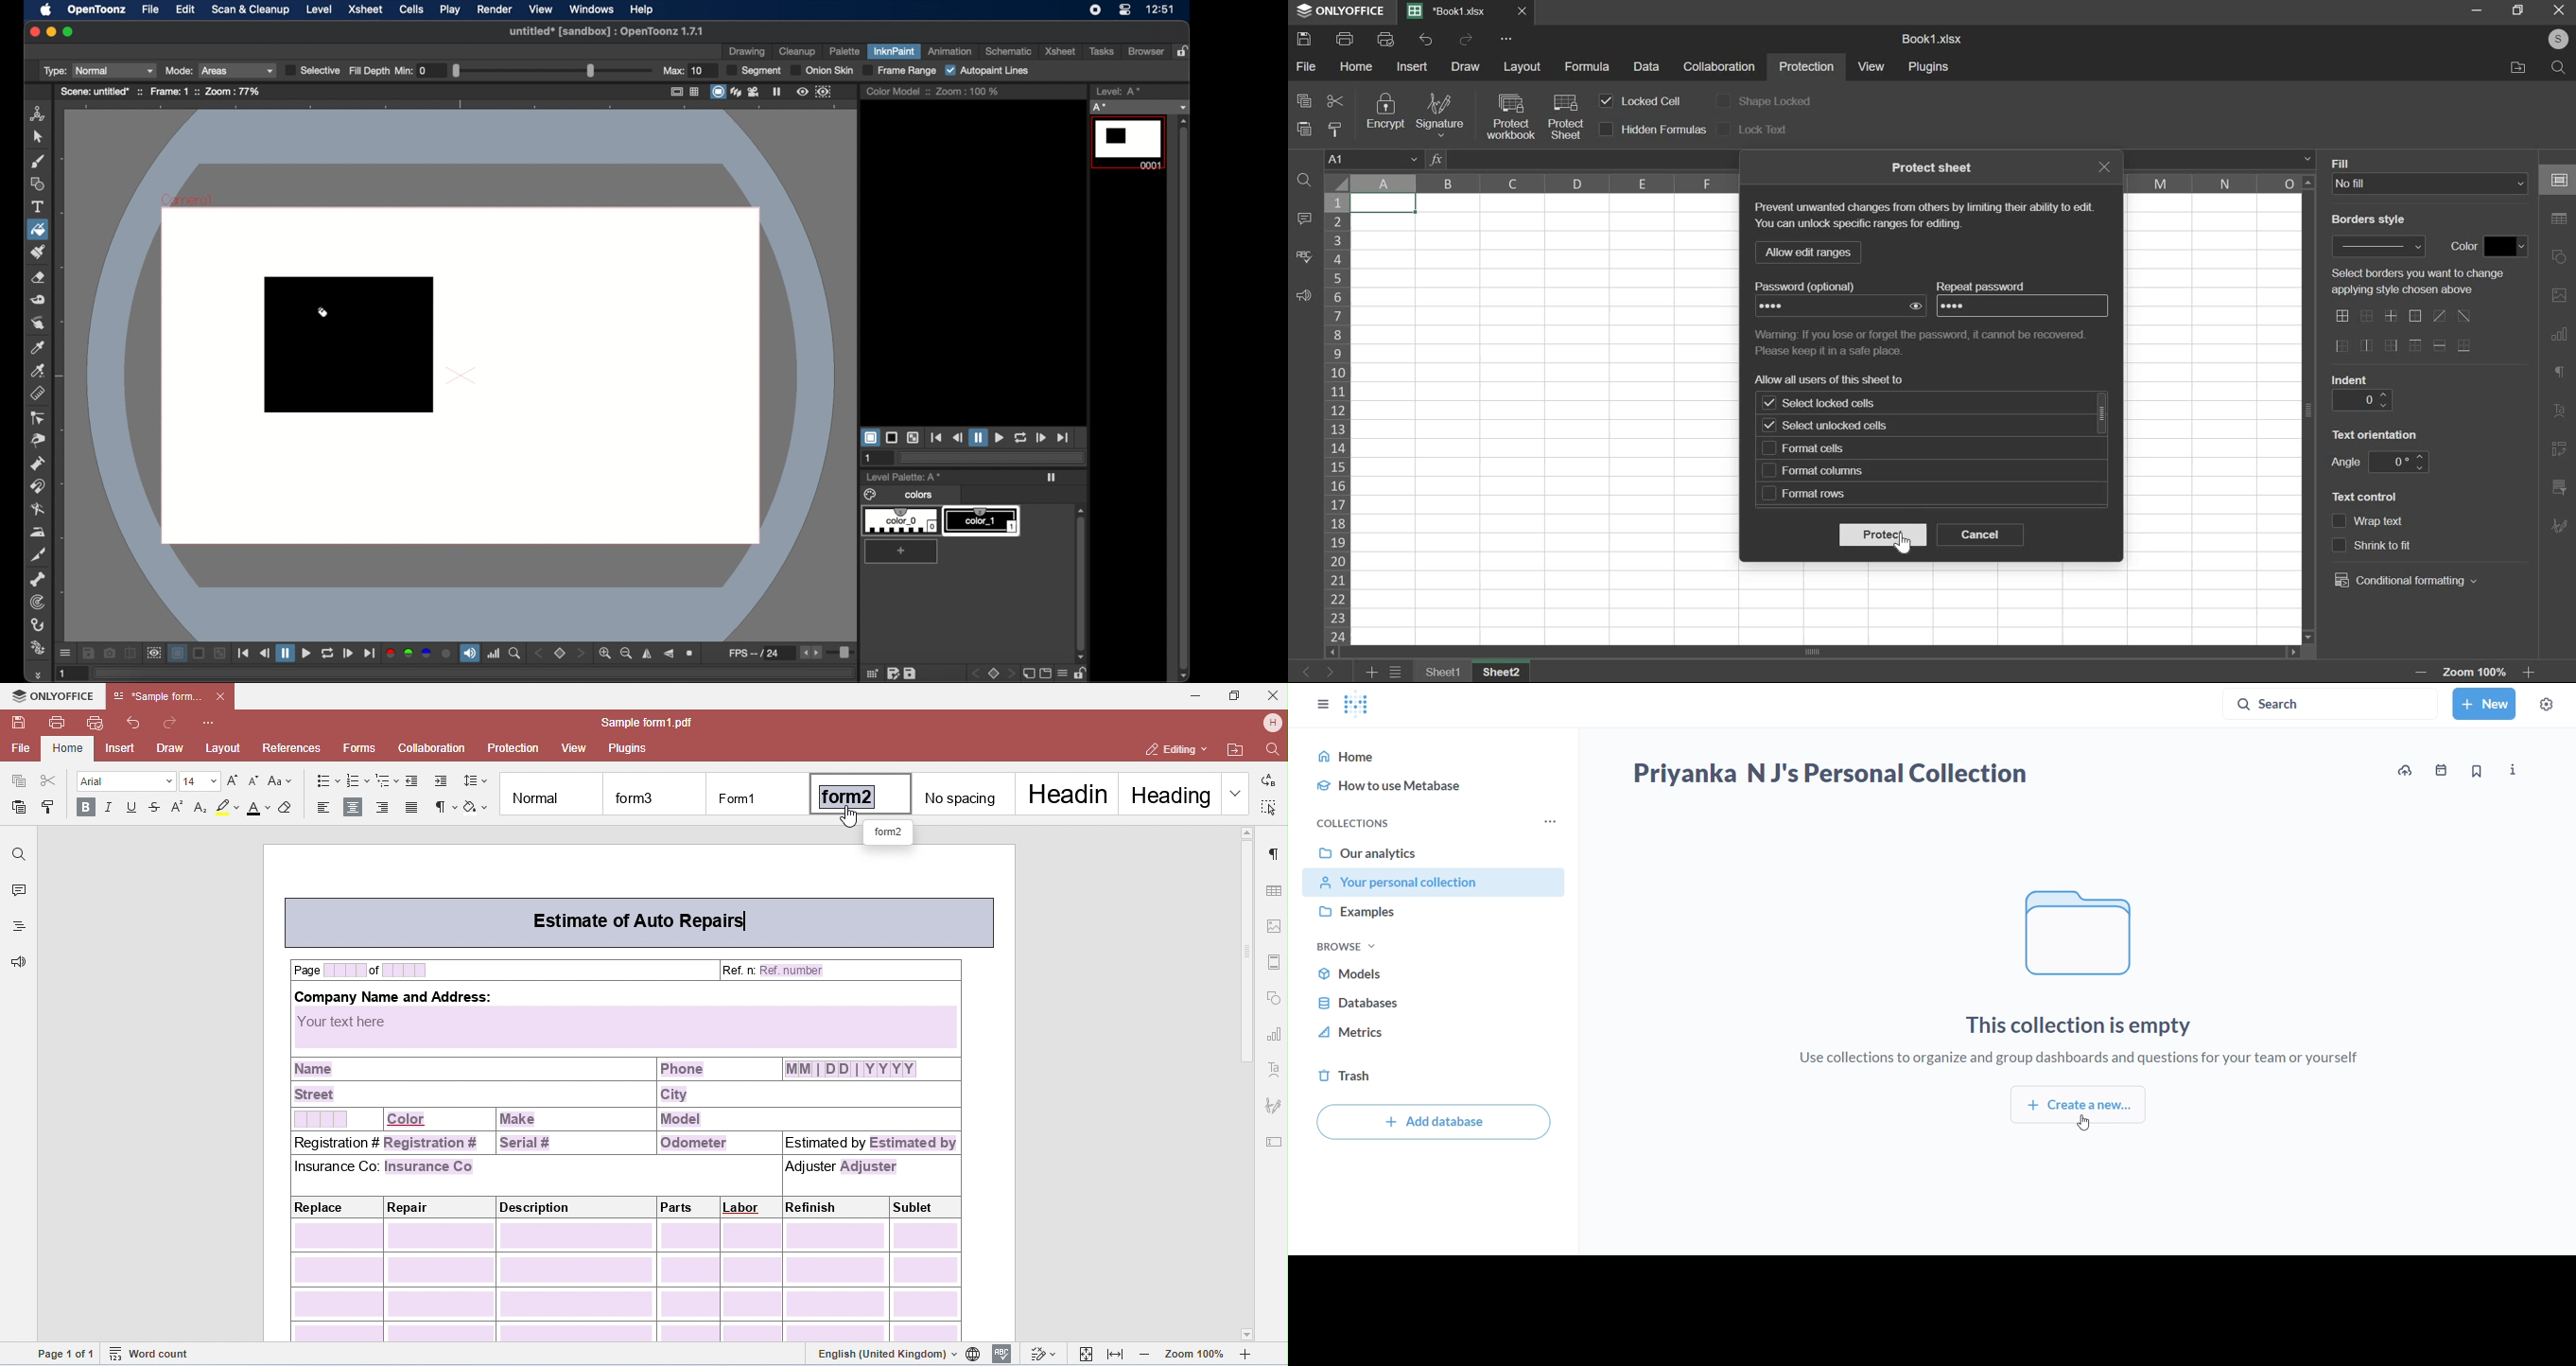 The height and width of the screenshot is (1372, 2576). What do you see at coordinates (327, 654) in the screenshot?
I see `repeat` at bounding box center [327, 654].